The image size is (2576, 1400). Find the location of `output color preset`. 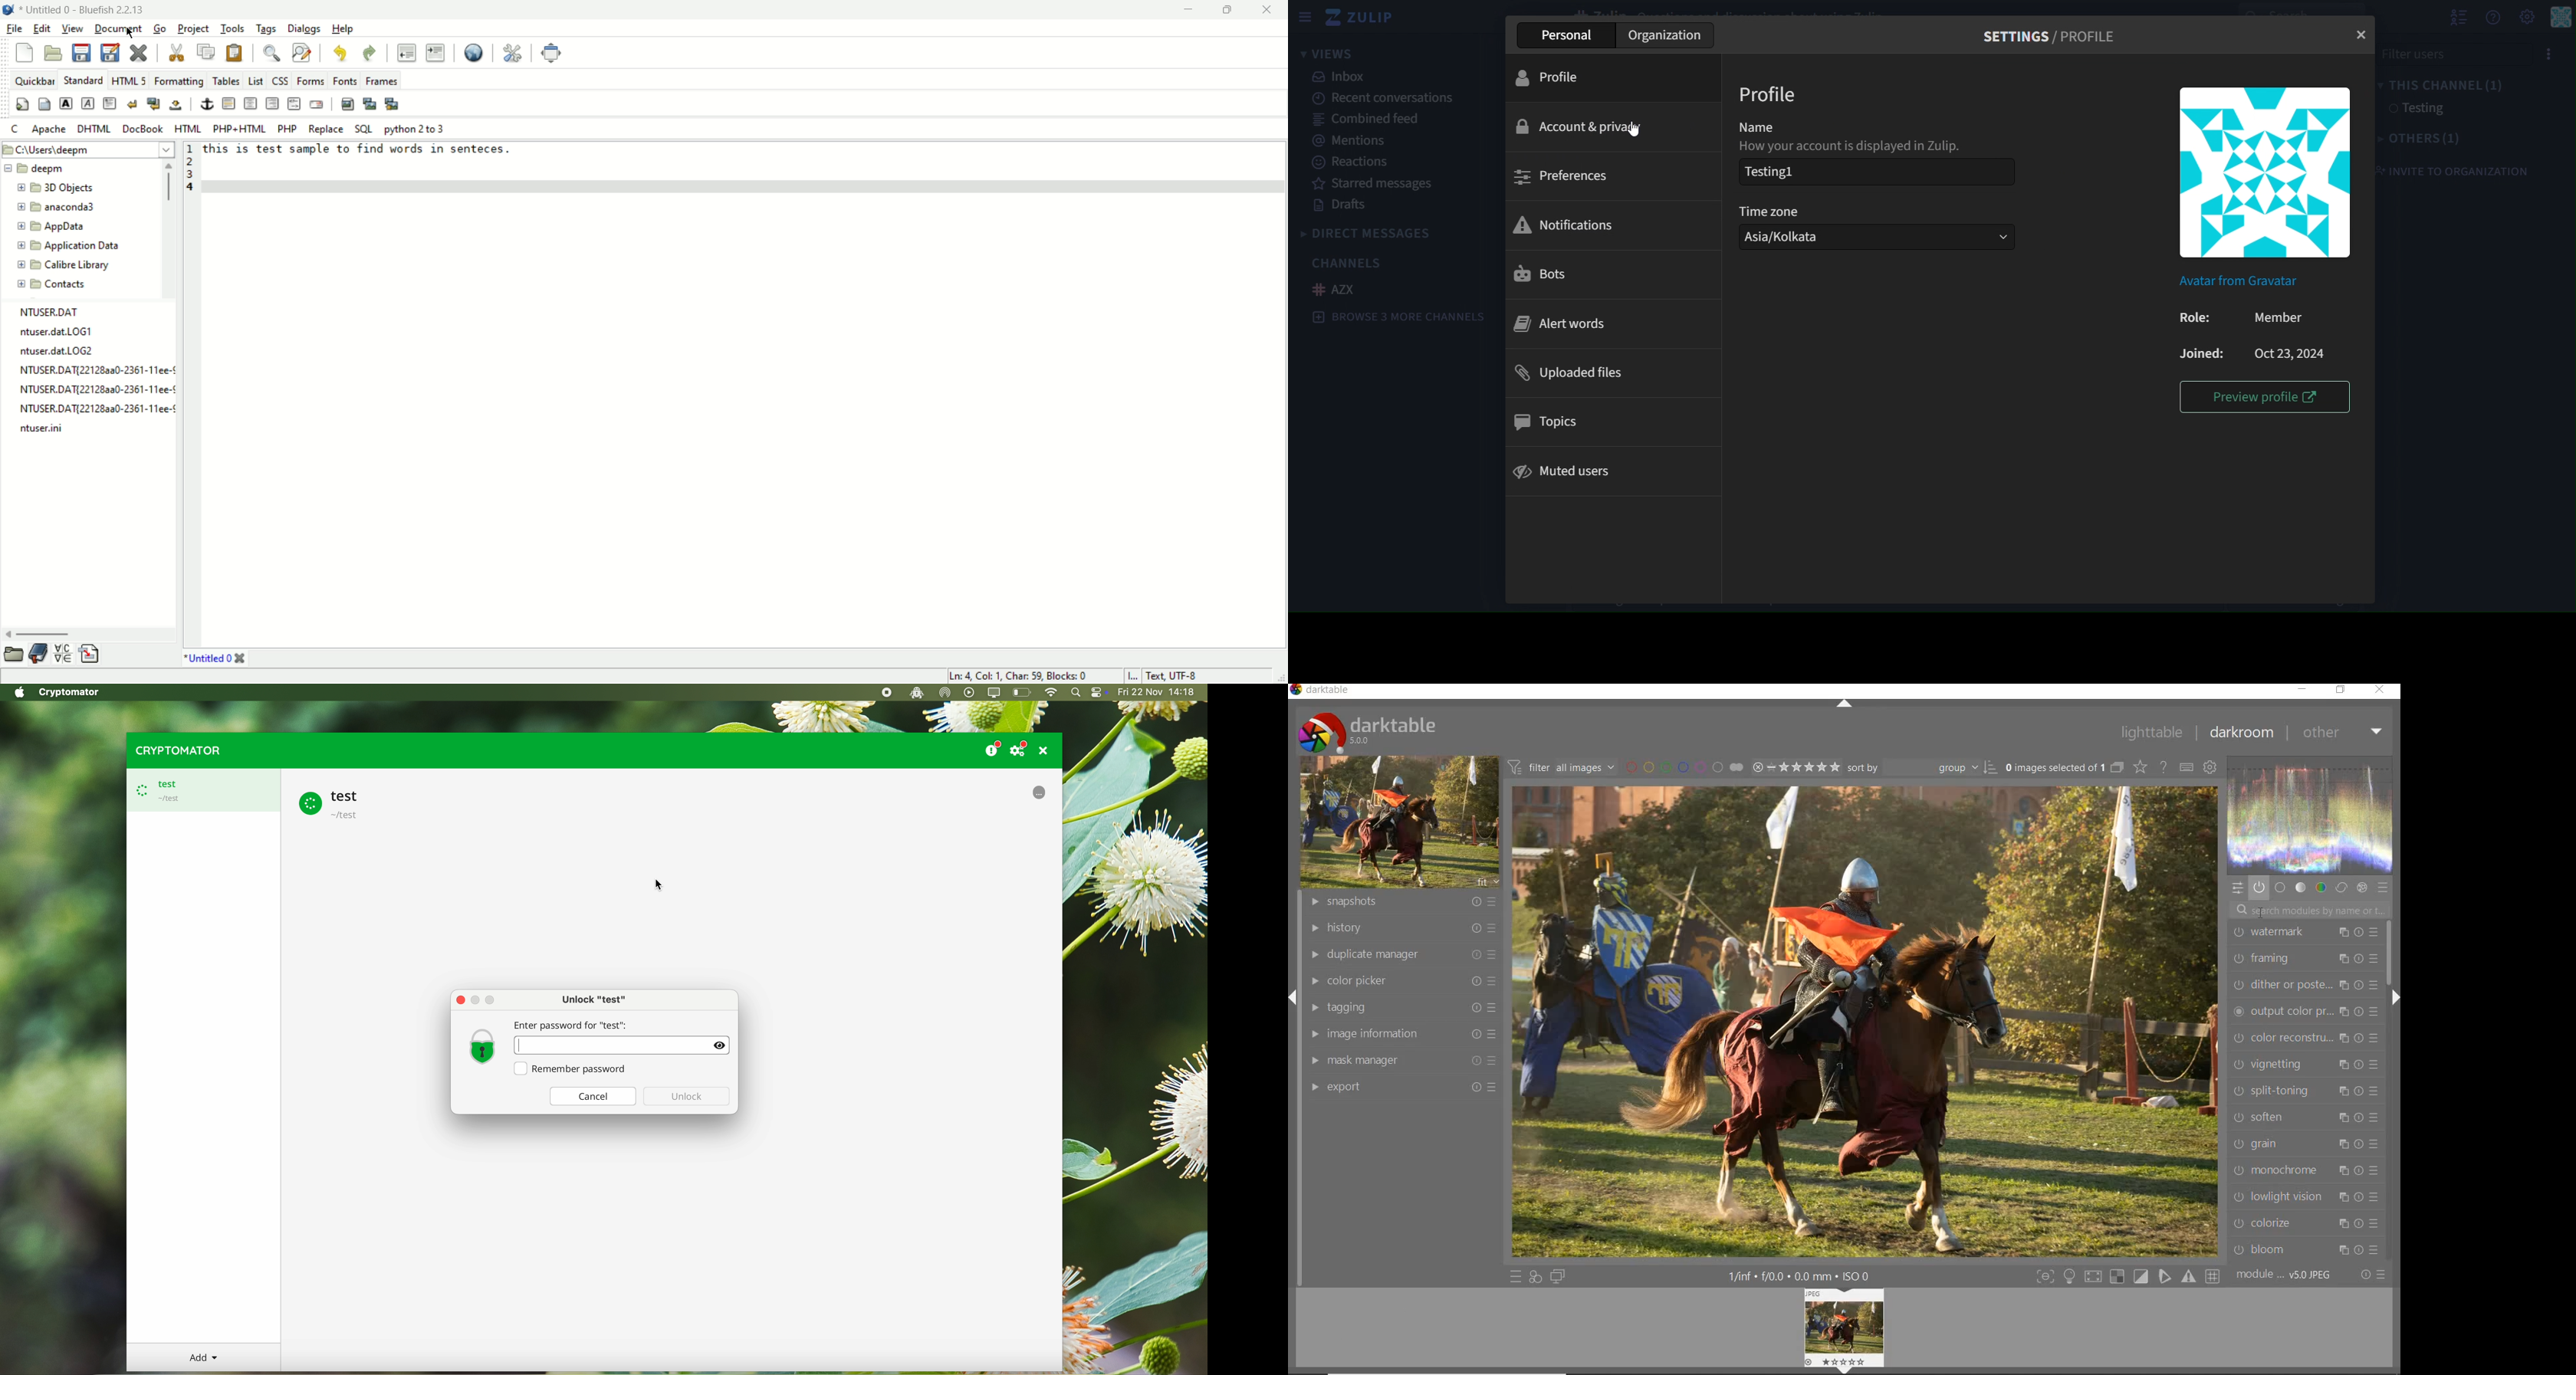

output color preset is located at coordinates (2305, 1009).